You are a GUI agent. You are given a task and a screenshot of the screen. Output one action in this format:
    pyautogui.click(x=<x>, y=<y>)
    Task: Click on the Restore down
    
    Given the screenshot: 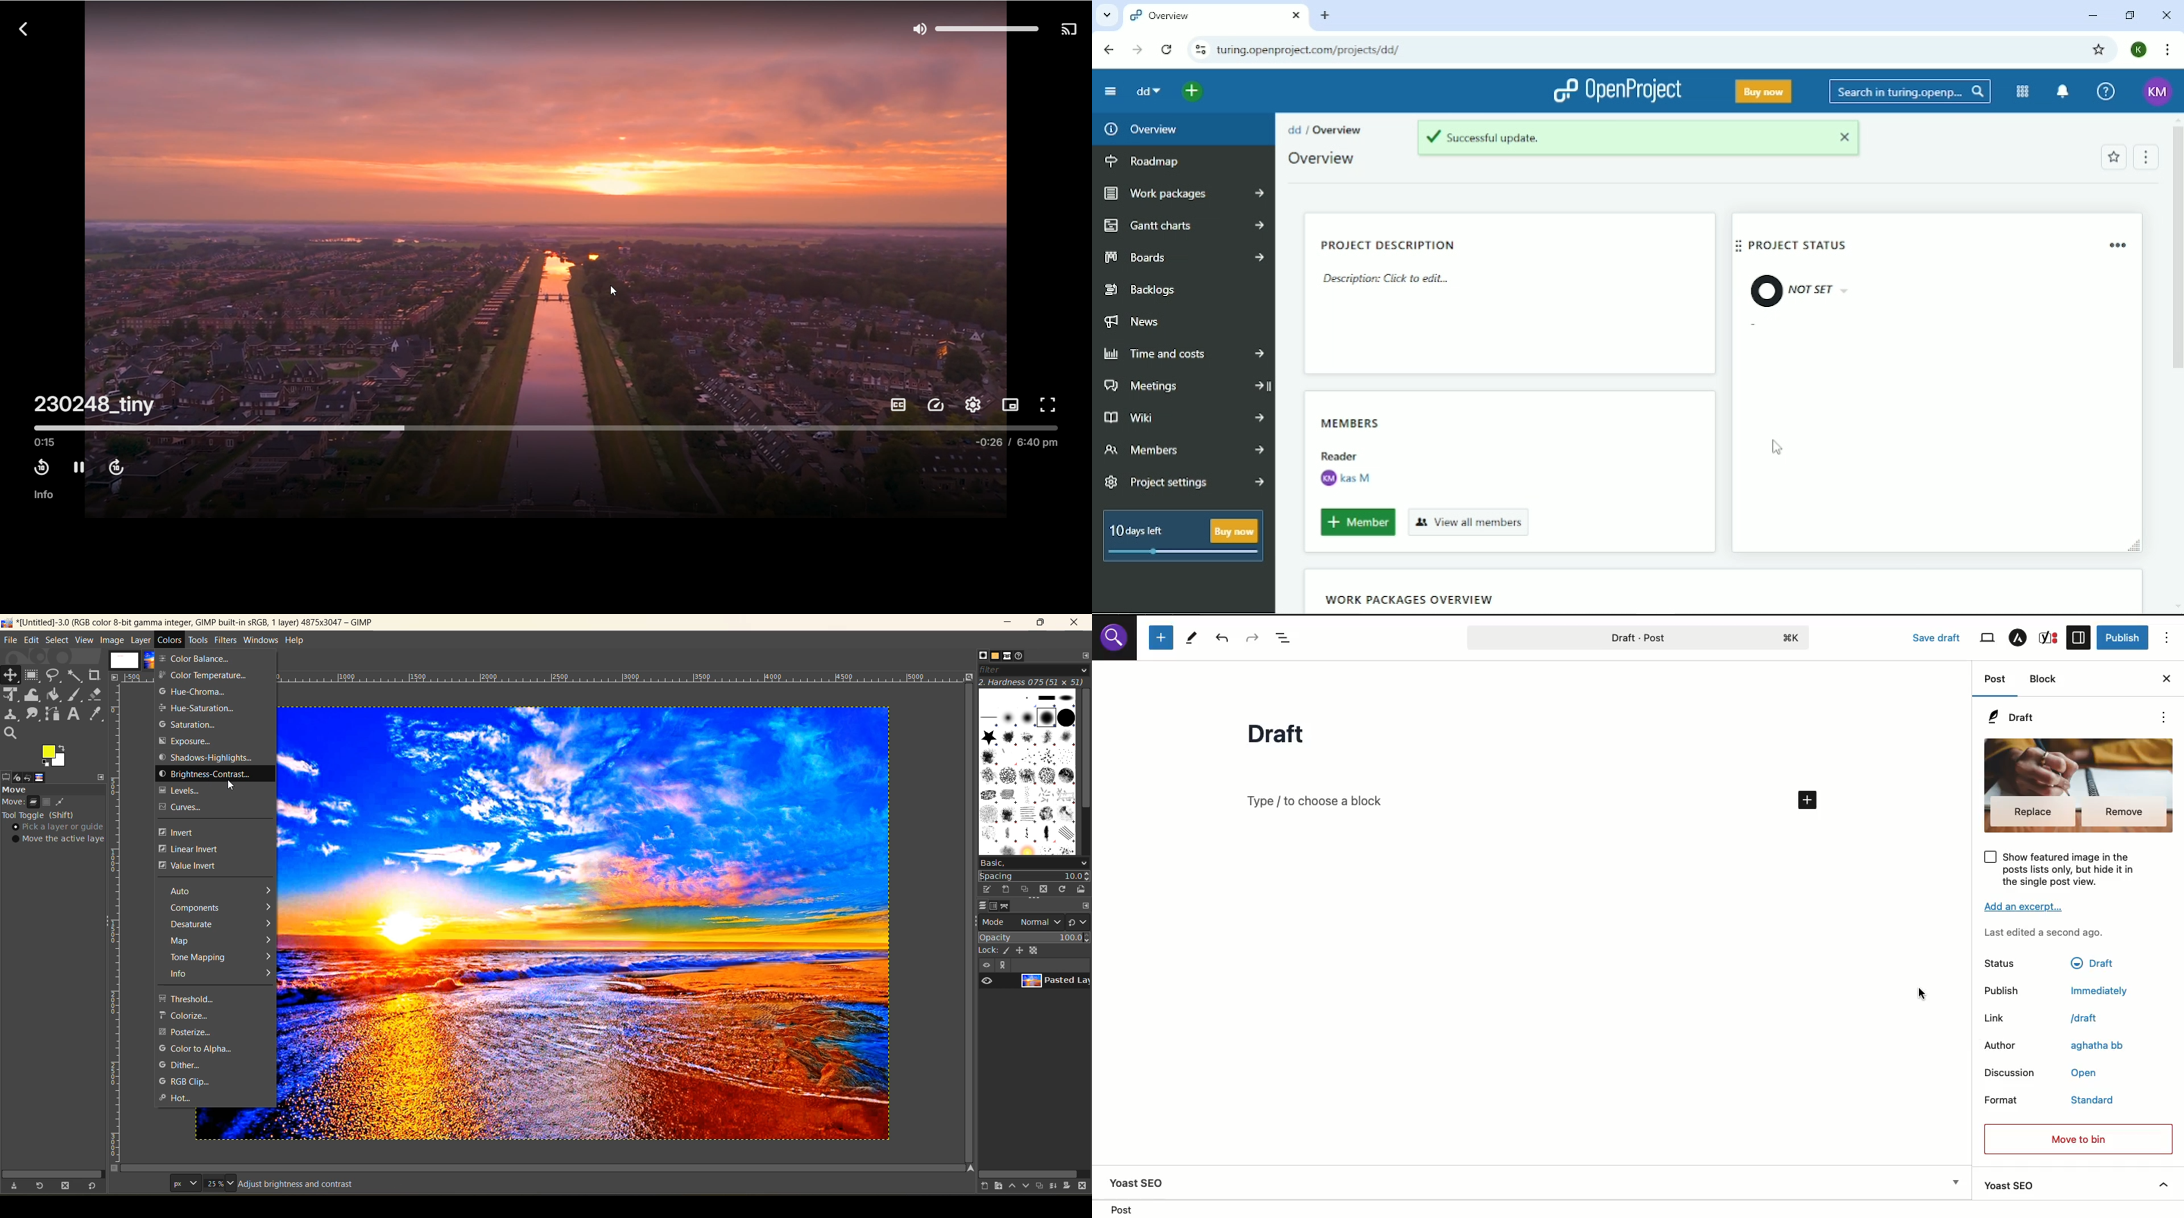 What is the action you would take?
    pyautogui.click(x=2128, y=15)
    